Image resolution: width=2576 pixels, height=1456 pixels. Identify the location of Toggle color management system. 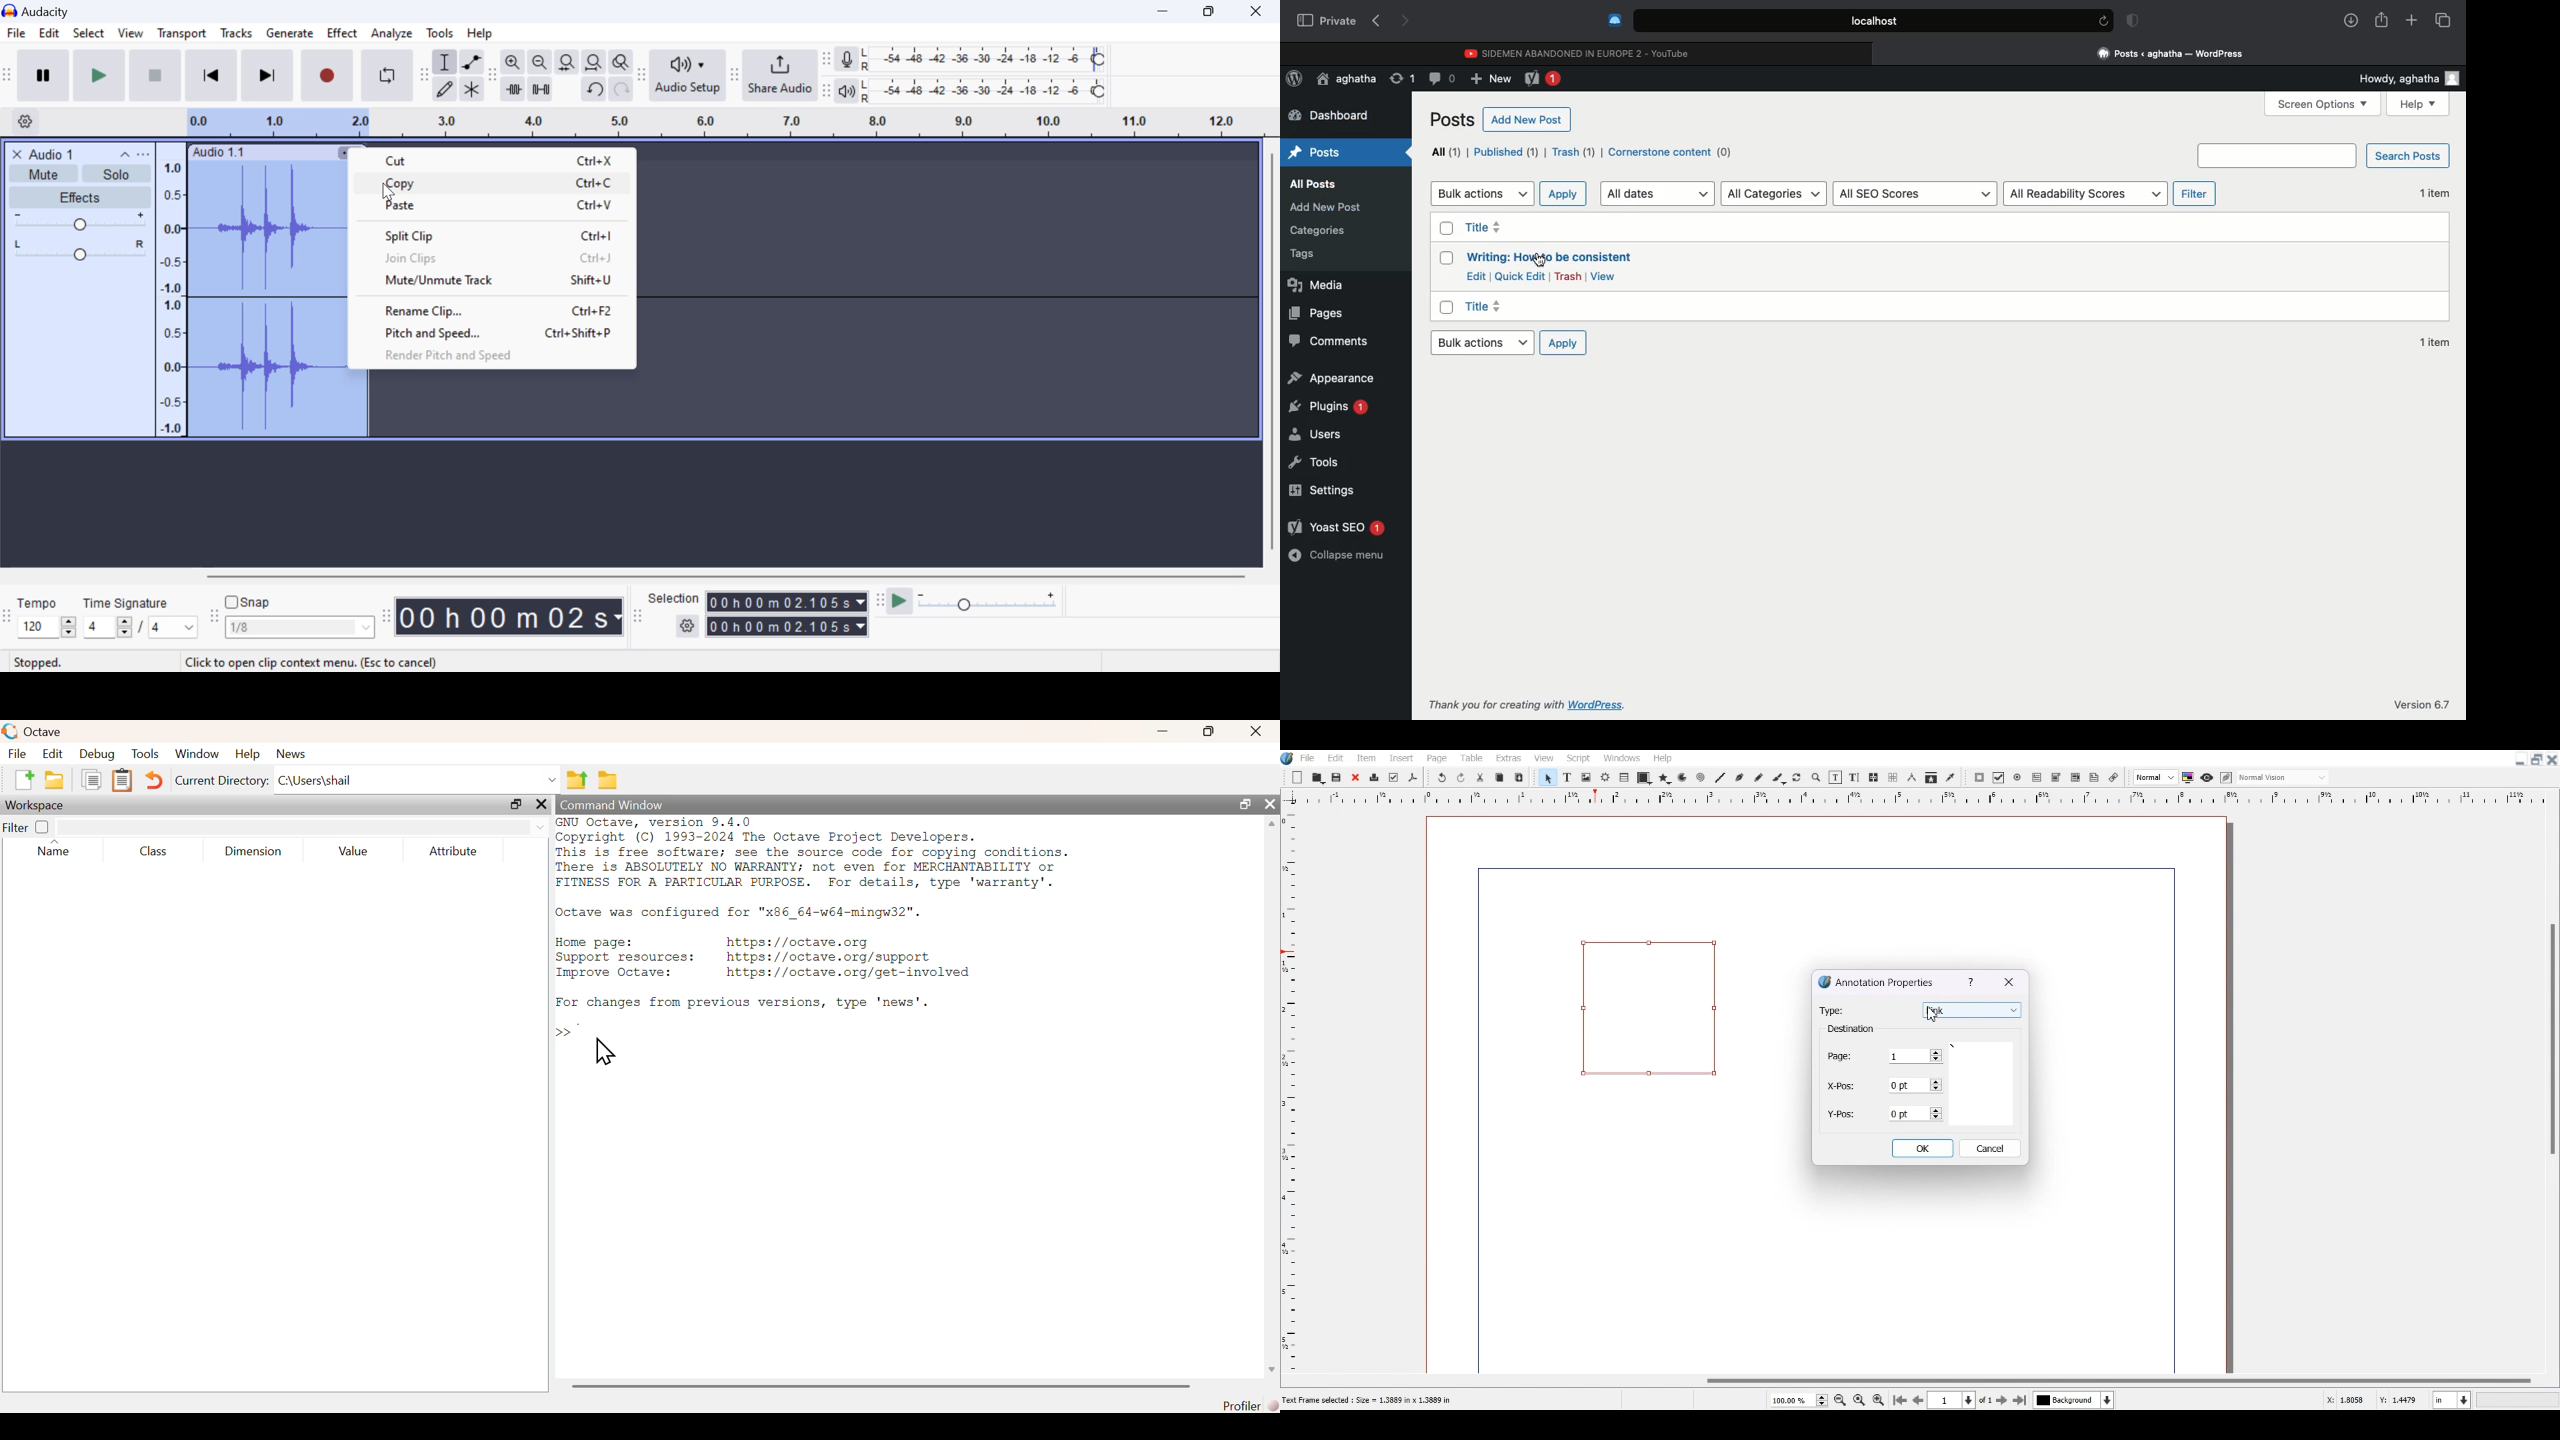
(2189, 777).